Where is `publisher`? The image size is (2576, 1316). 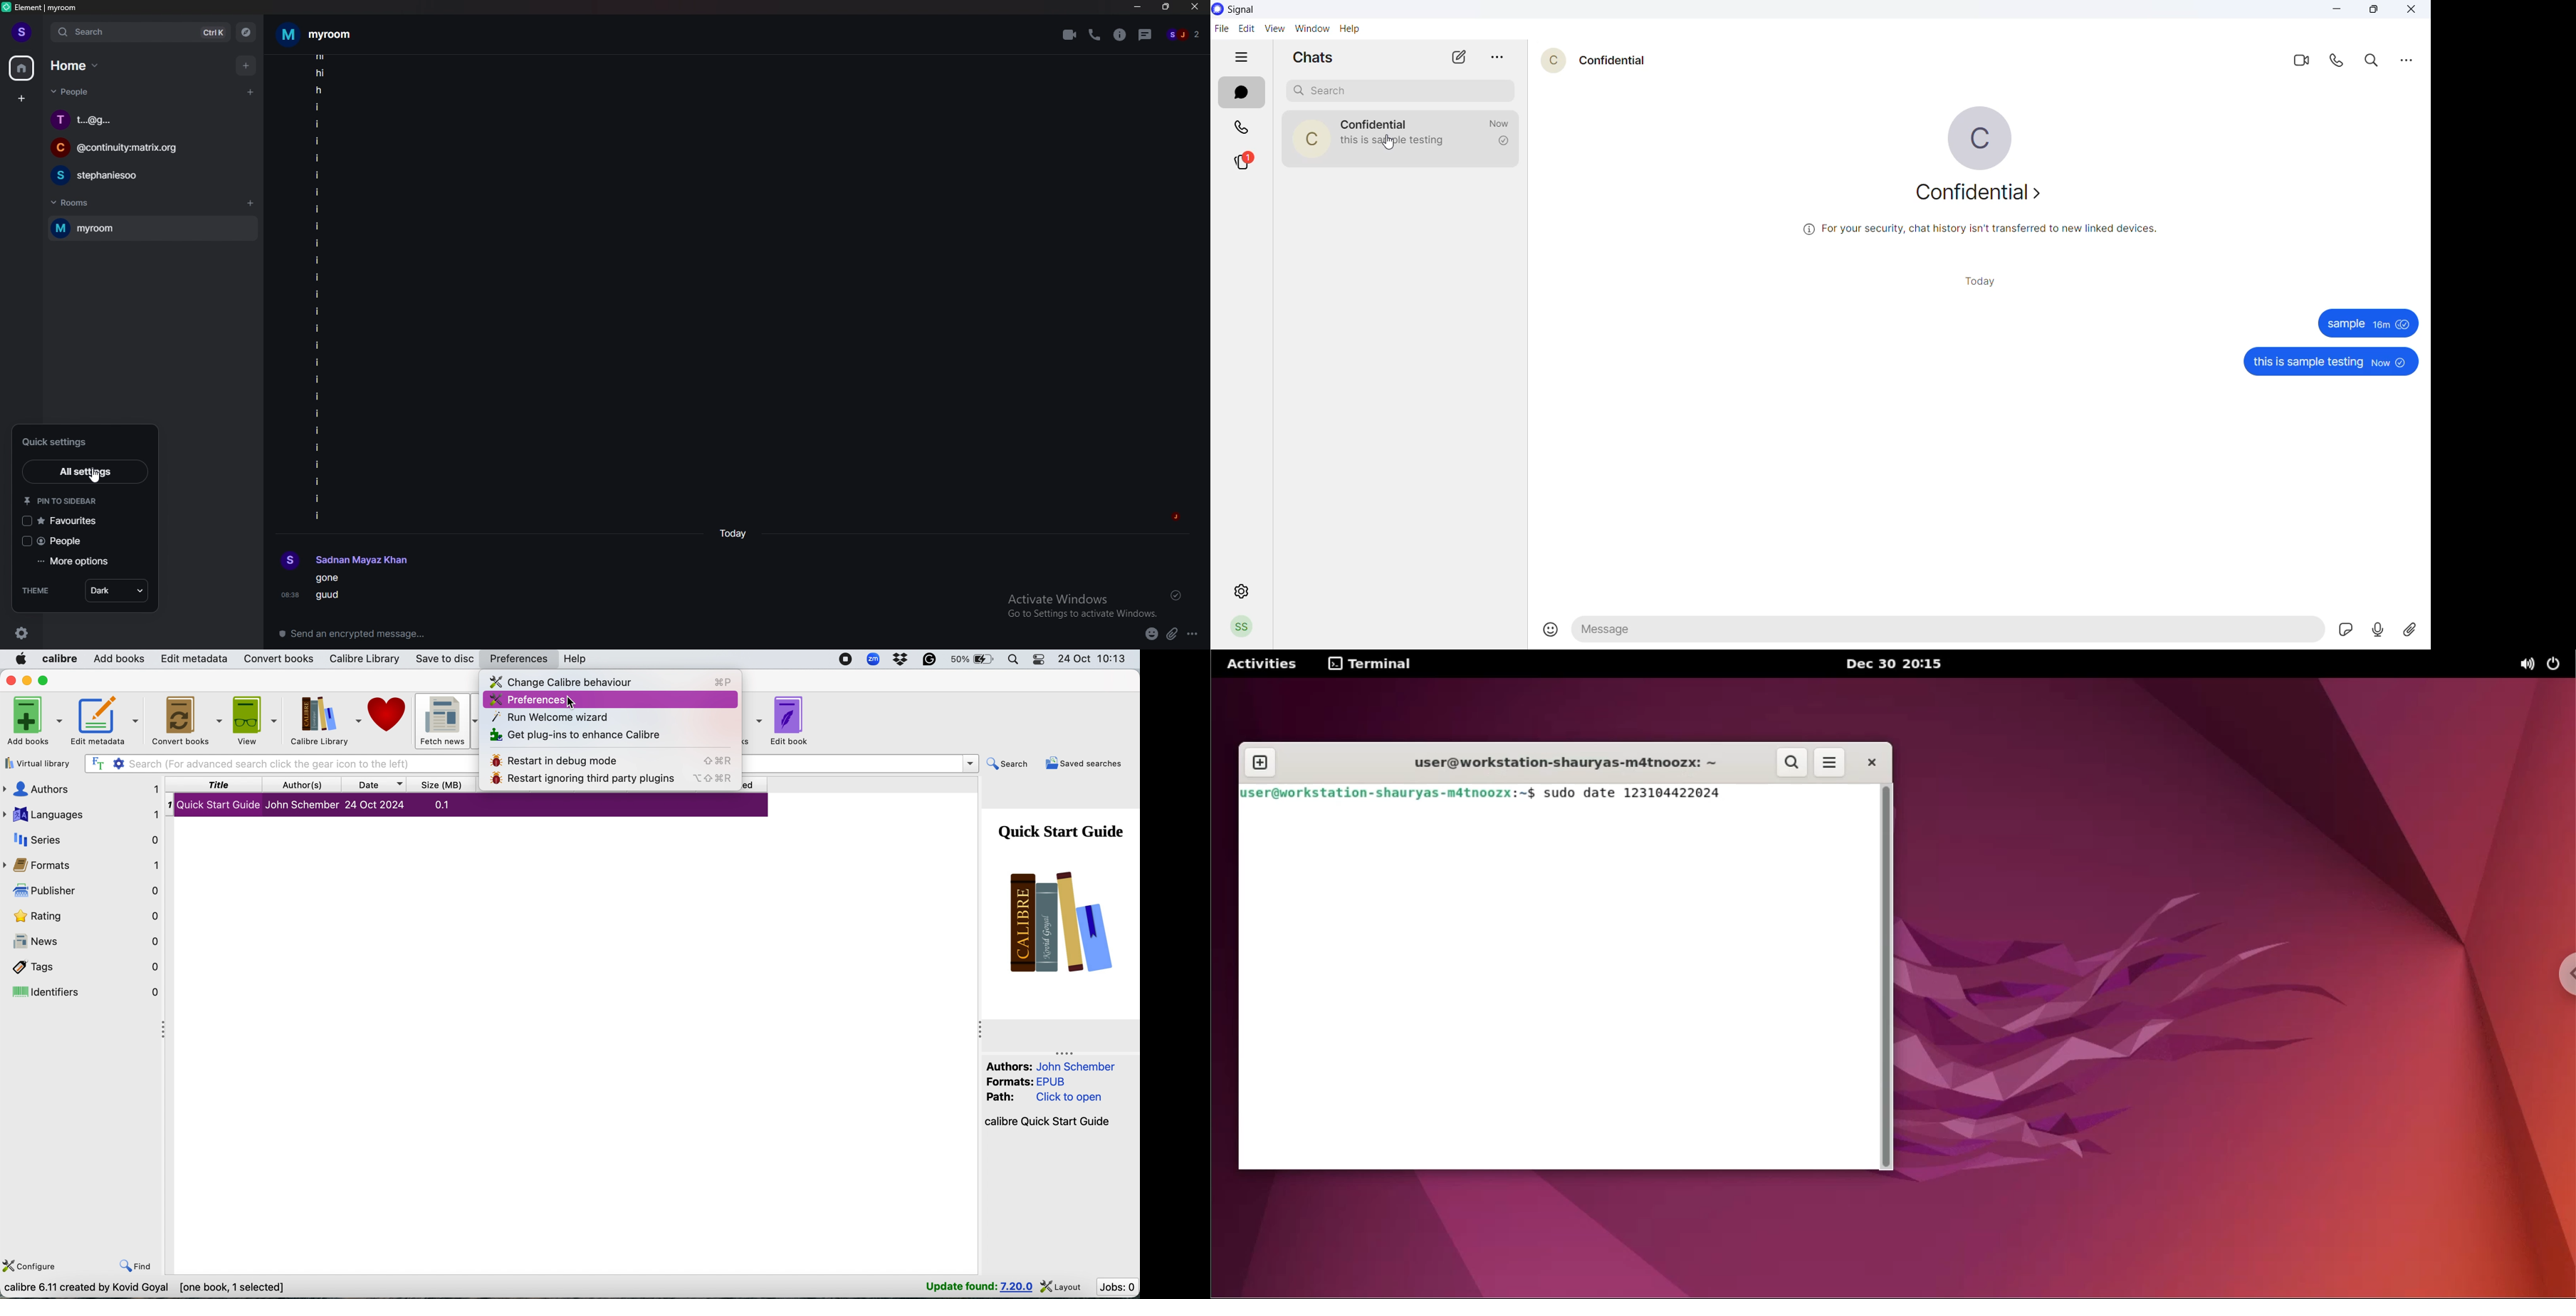 publisher is located at coordinates (85, 891).